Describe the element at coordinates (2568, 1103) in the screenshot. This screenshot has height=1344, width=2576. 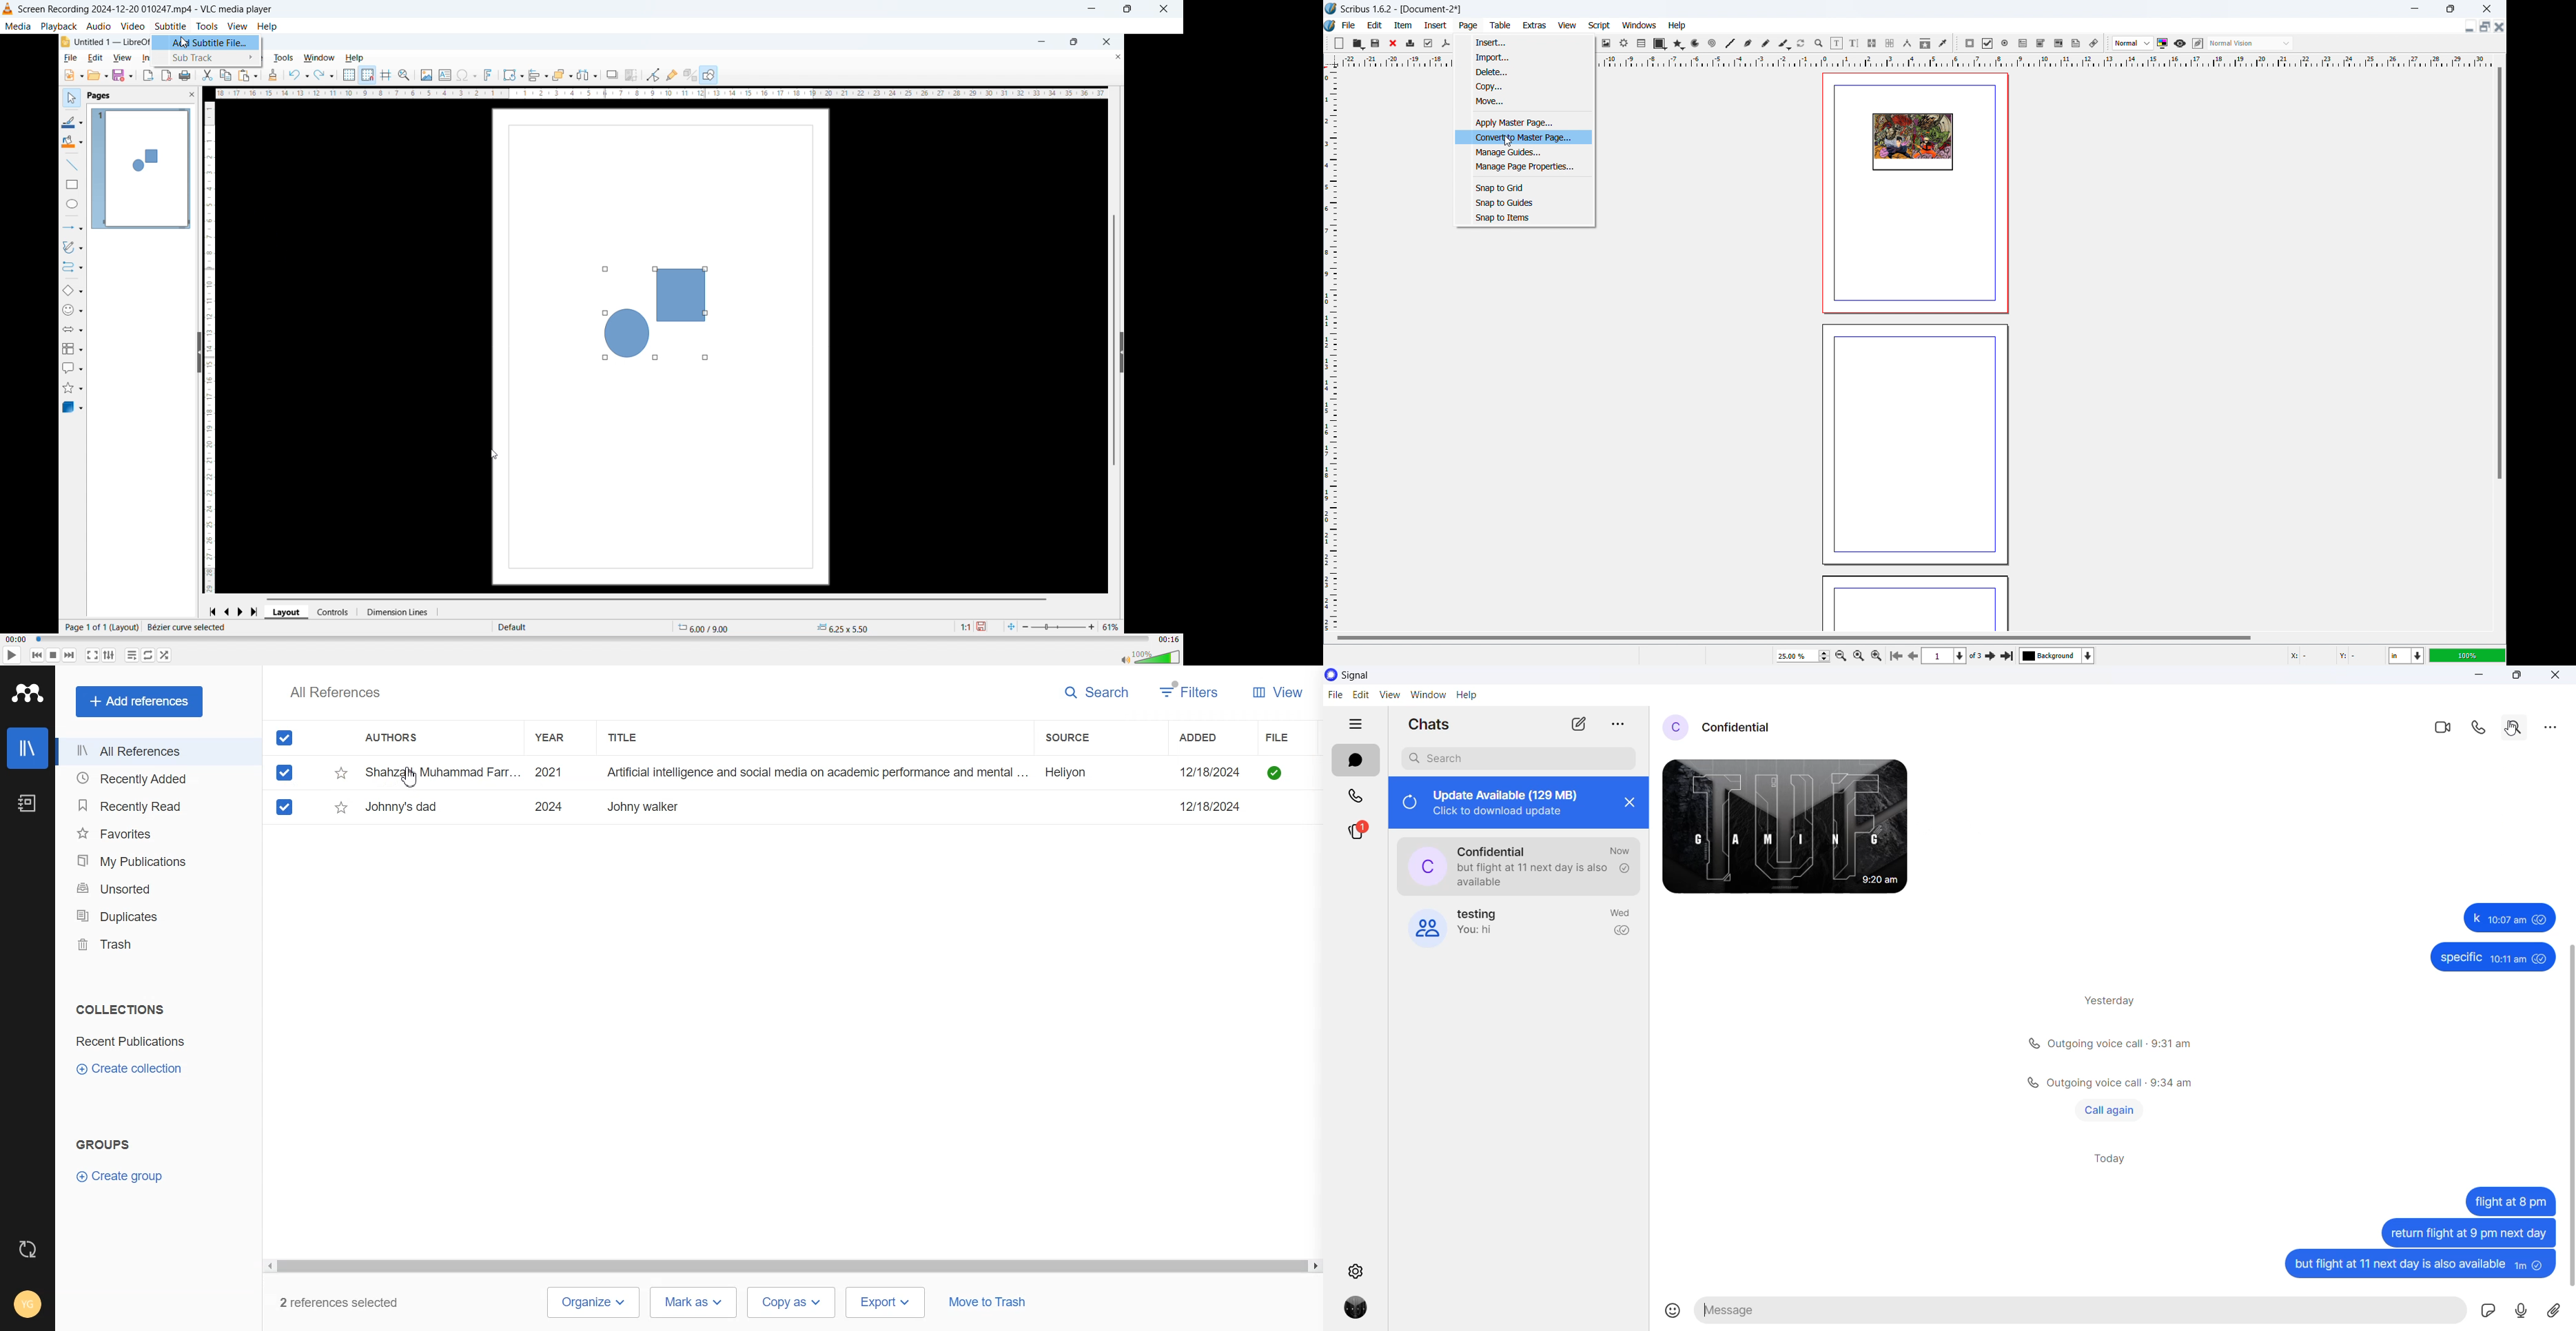
I see `scrollbar` at that location.